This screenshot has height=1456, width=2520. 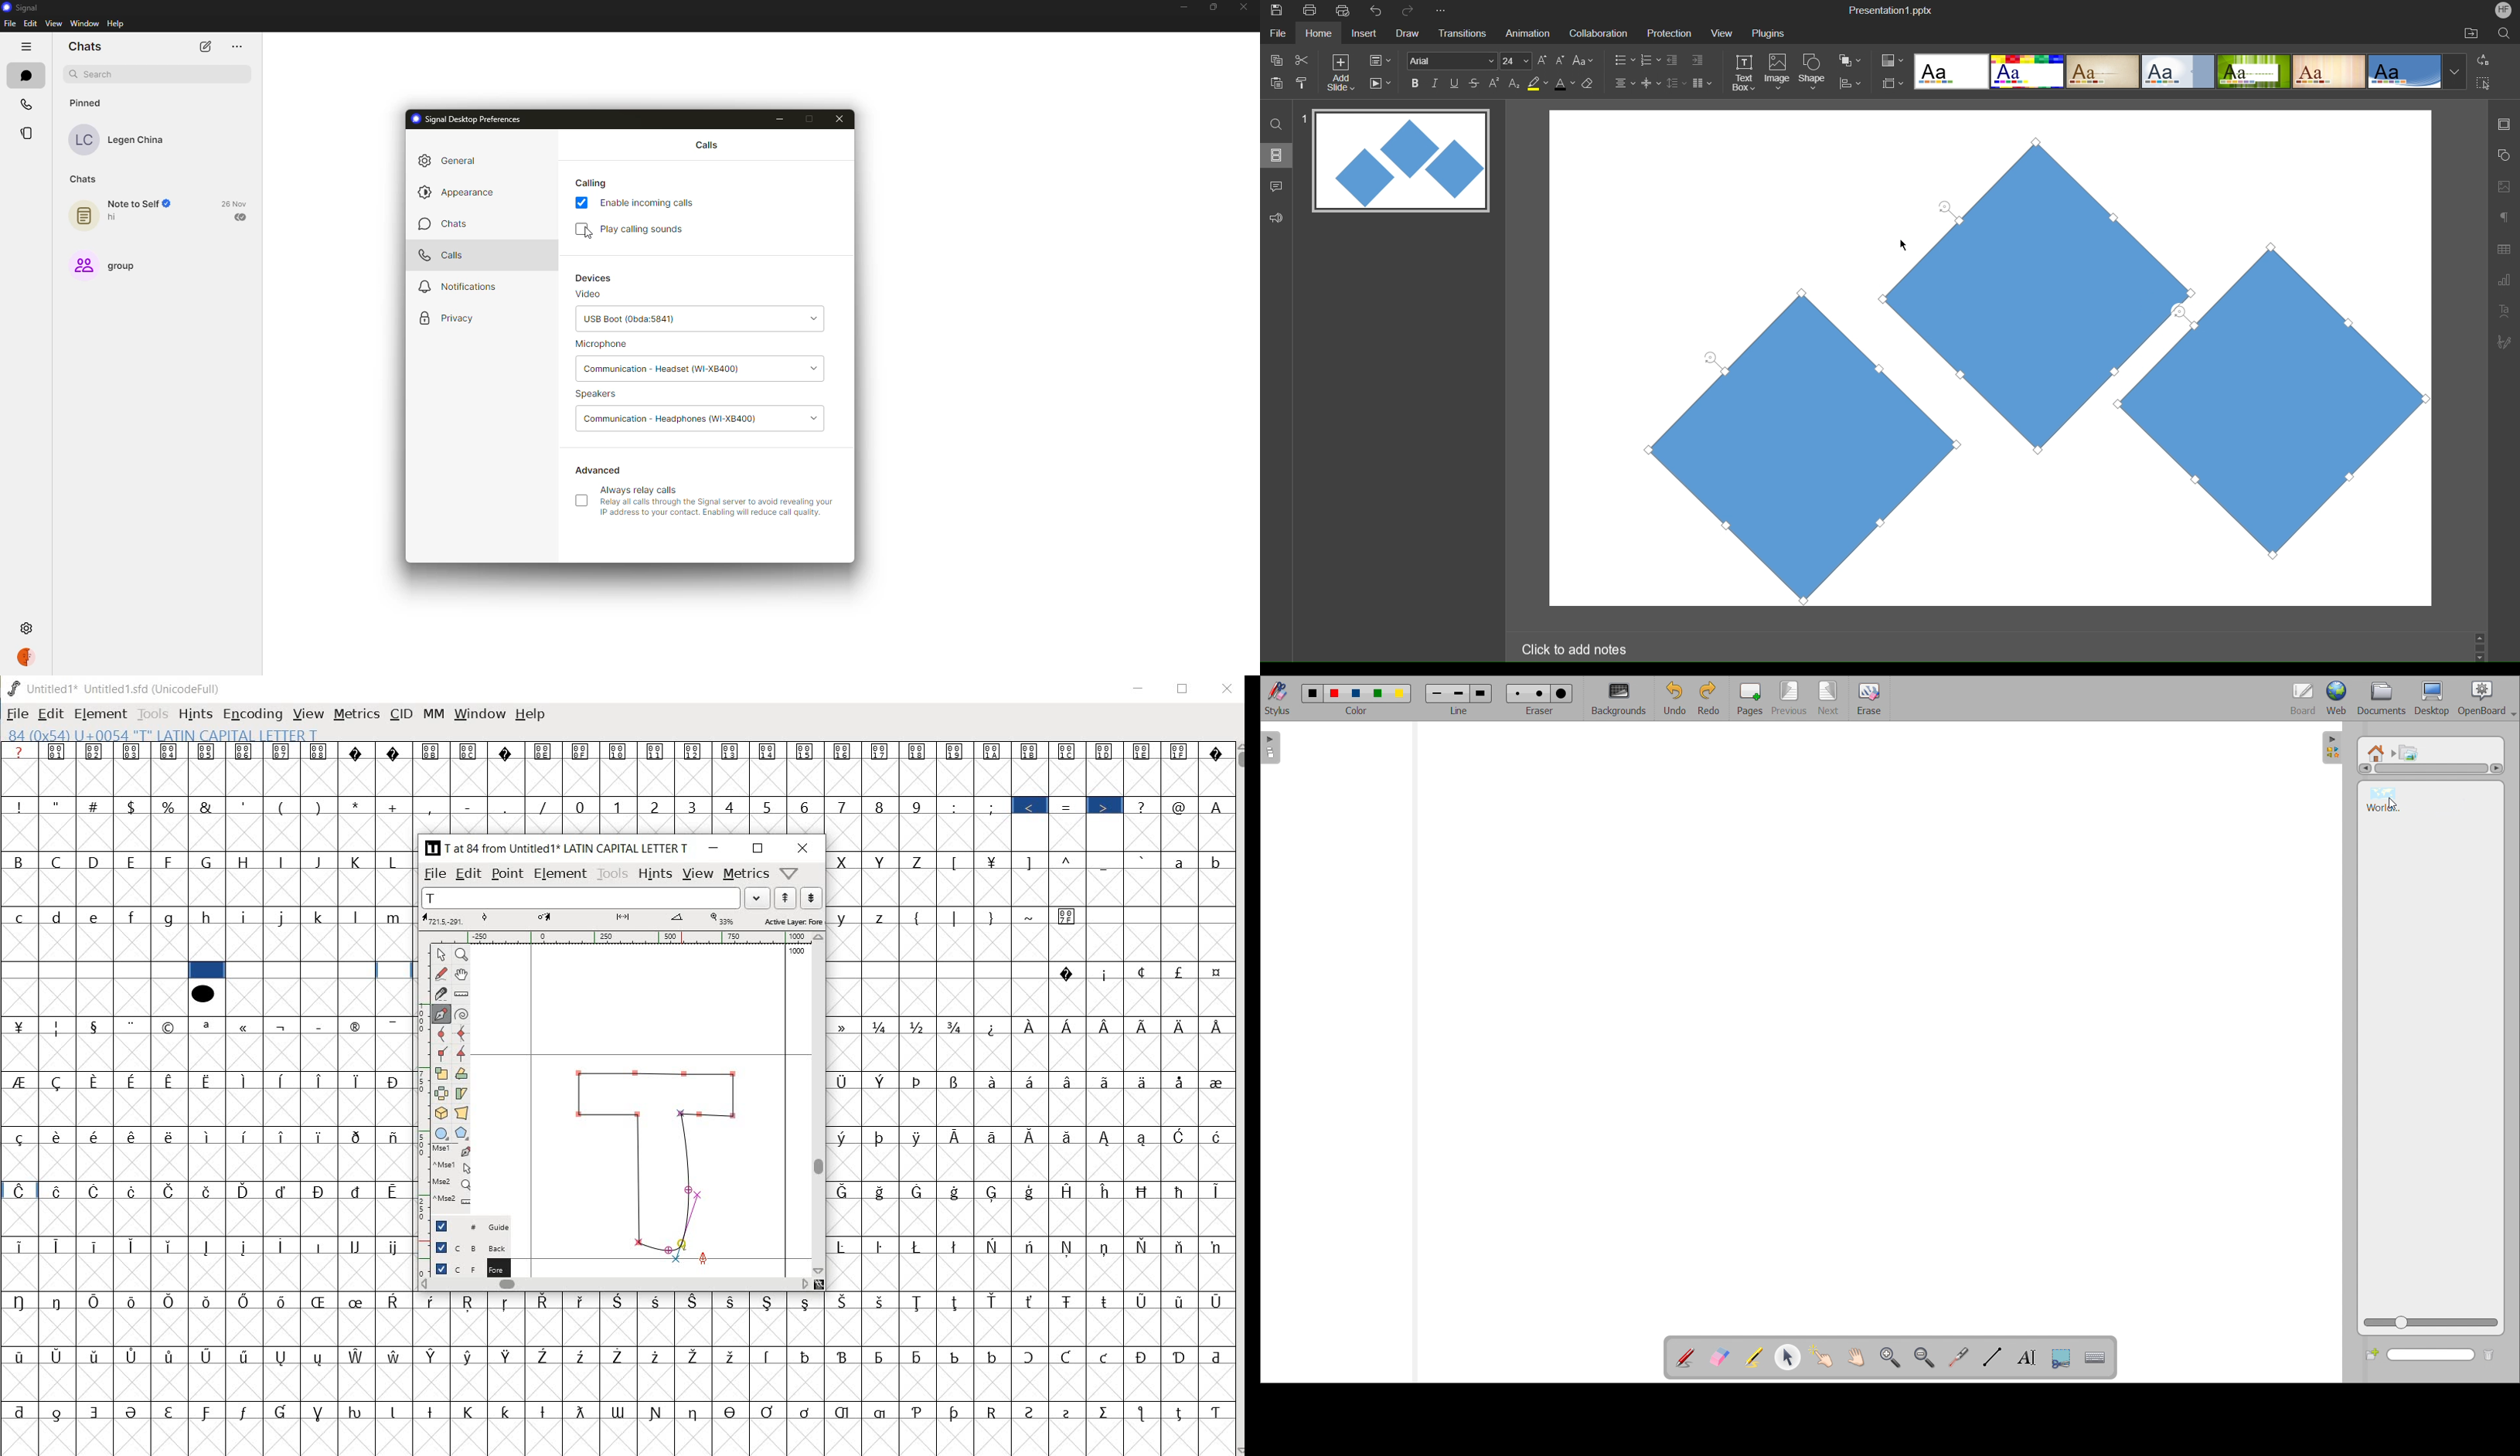 I want to click on Symbol, so click(x=956, y=751).